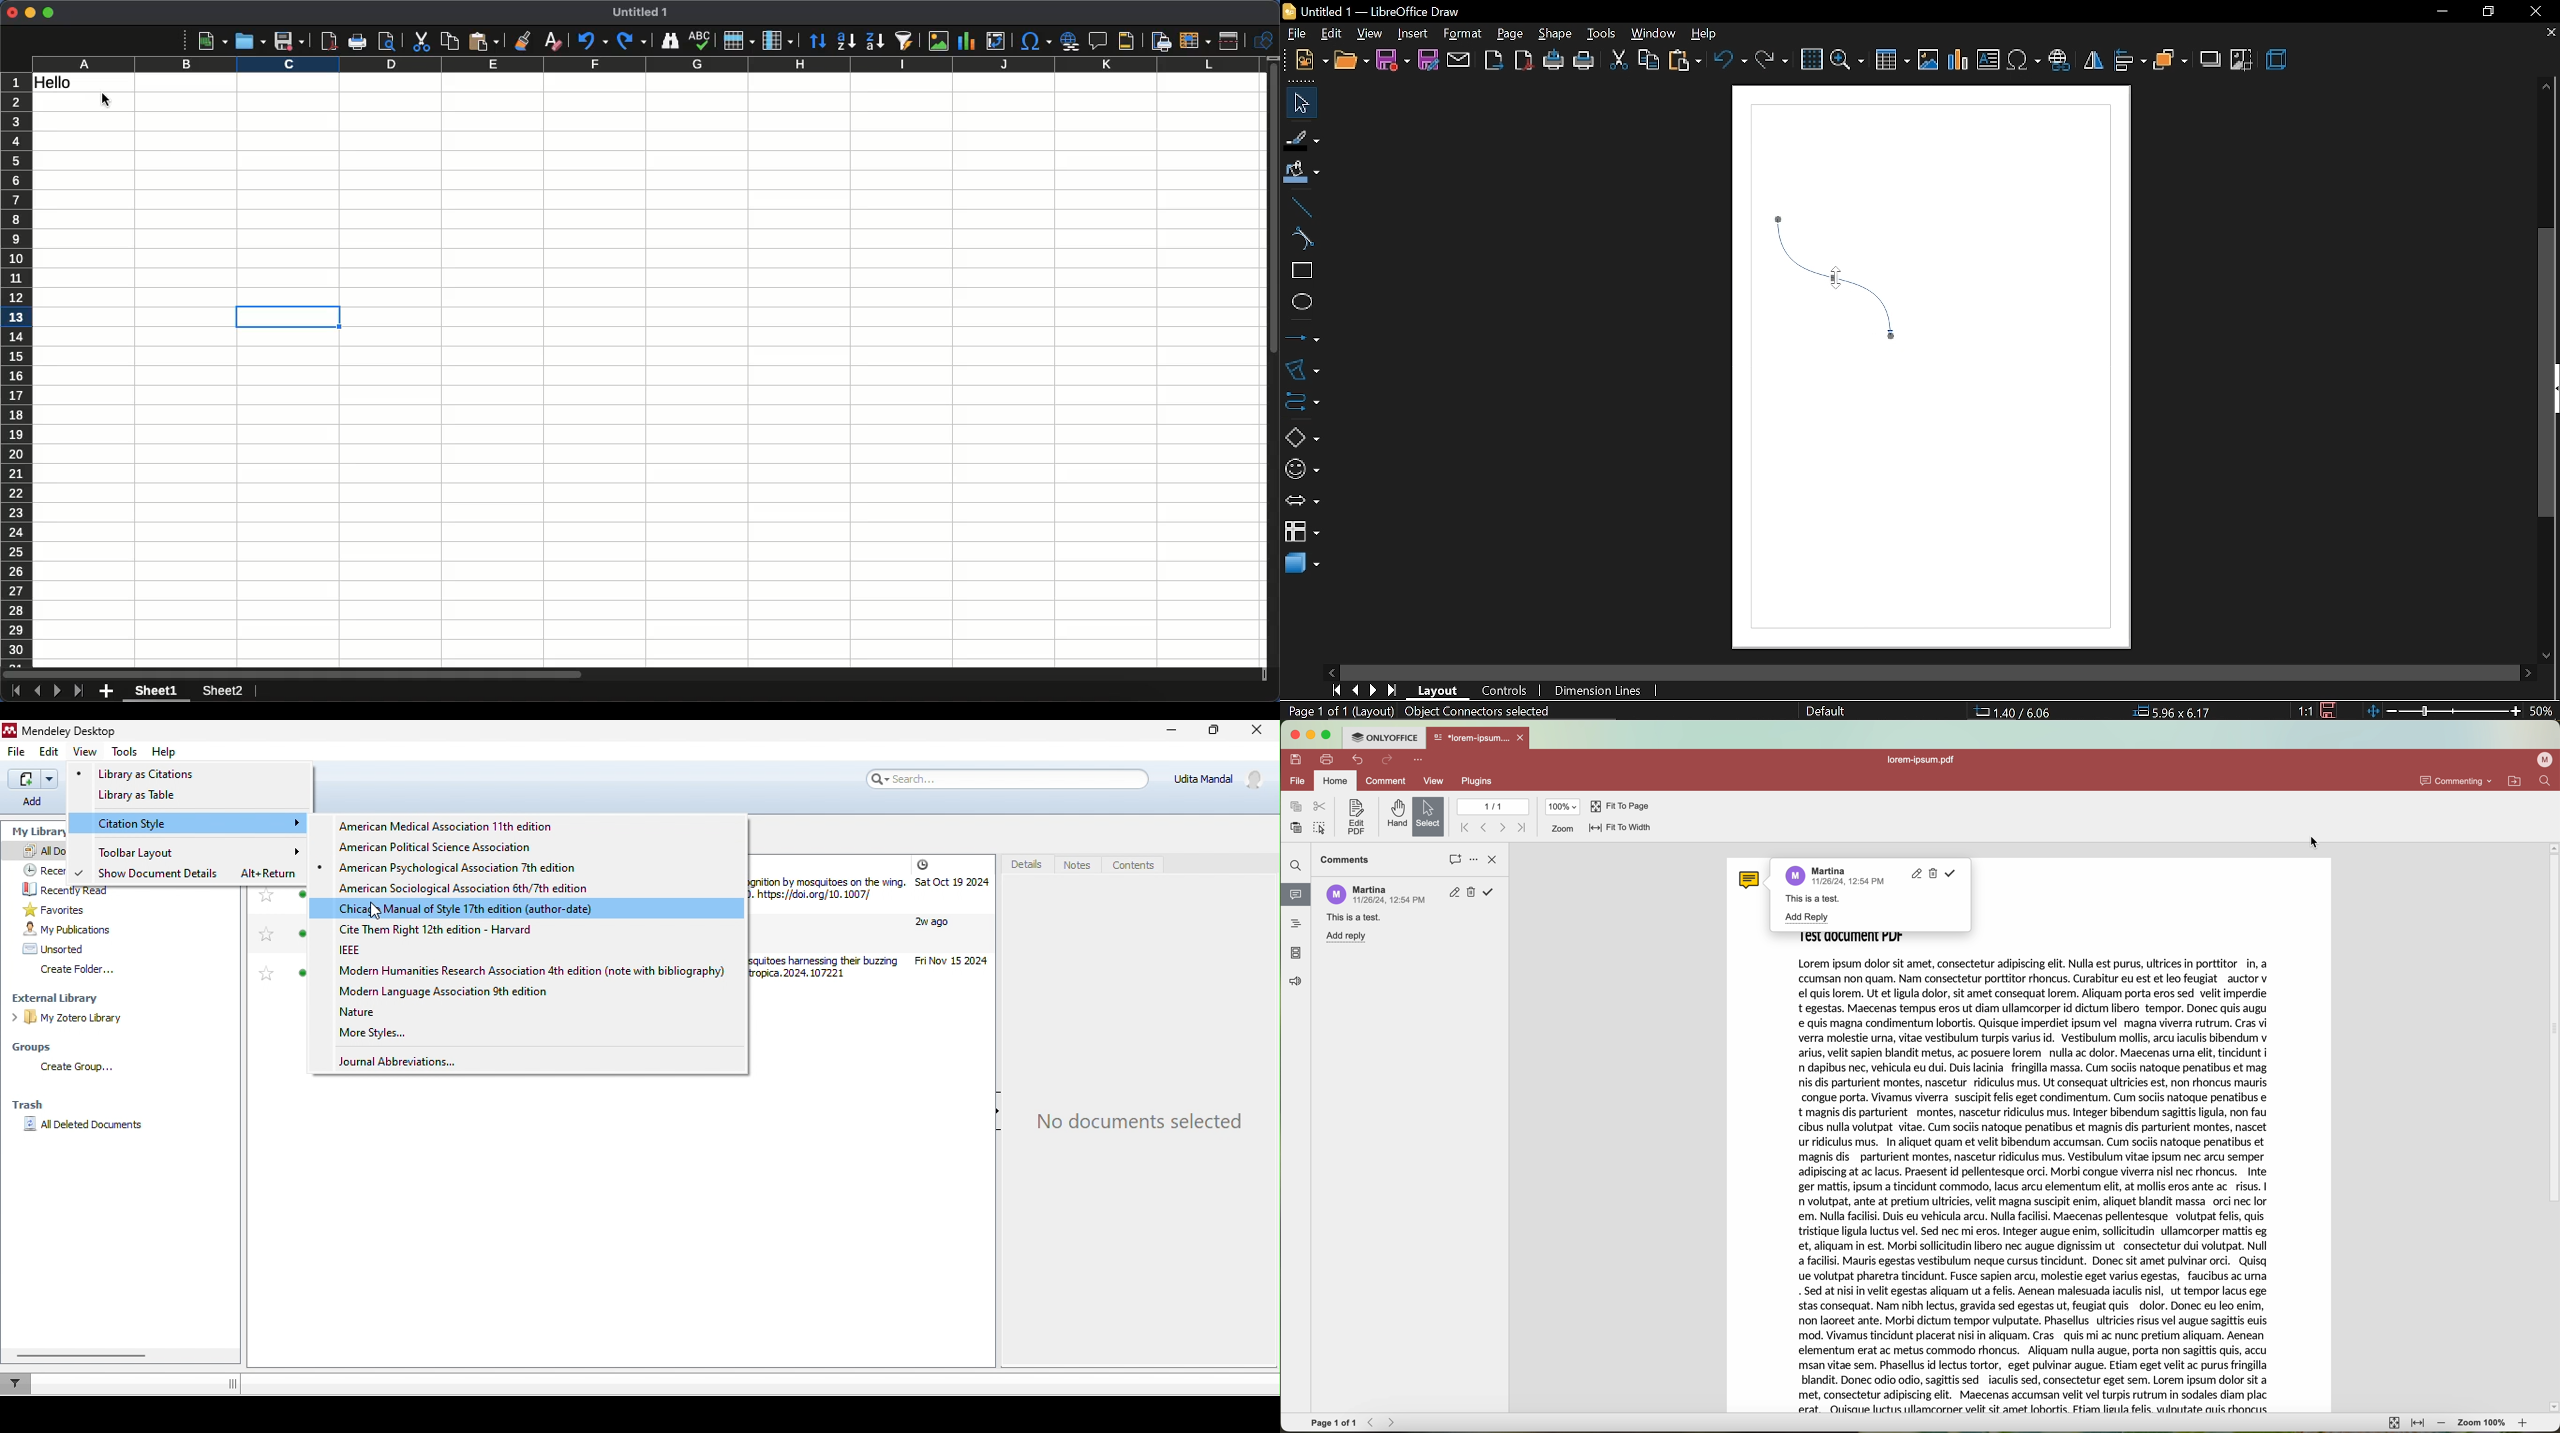 The height and width of the screenshot is (1456, 2576). I want to click on current zoom, so click(2544, 711).